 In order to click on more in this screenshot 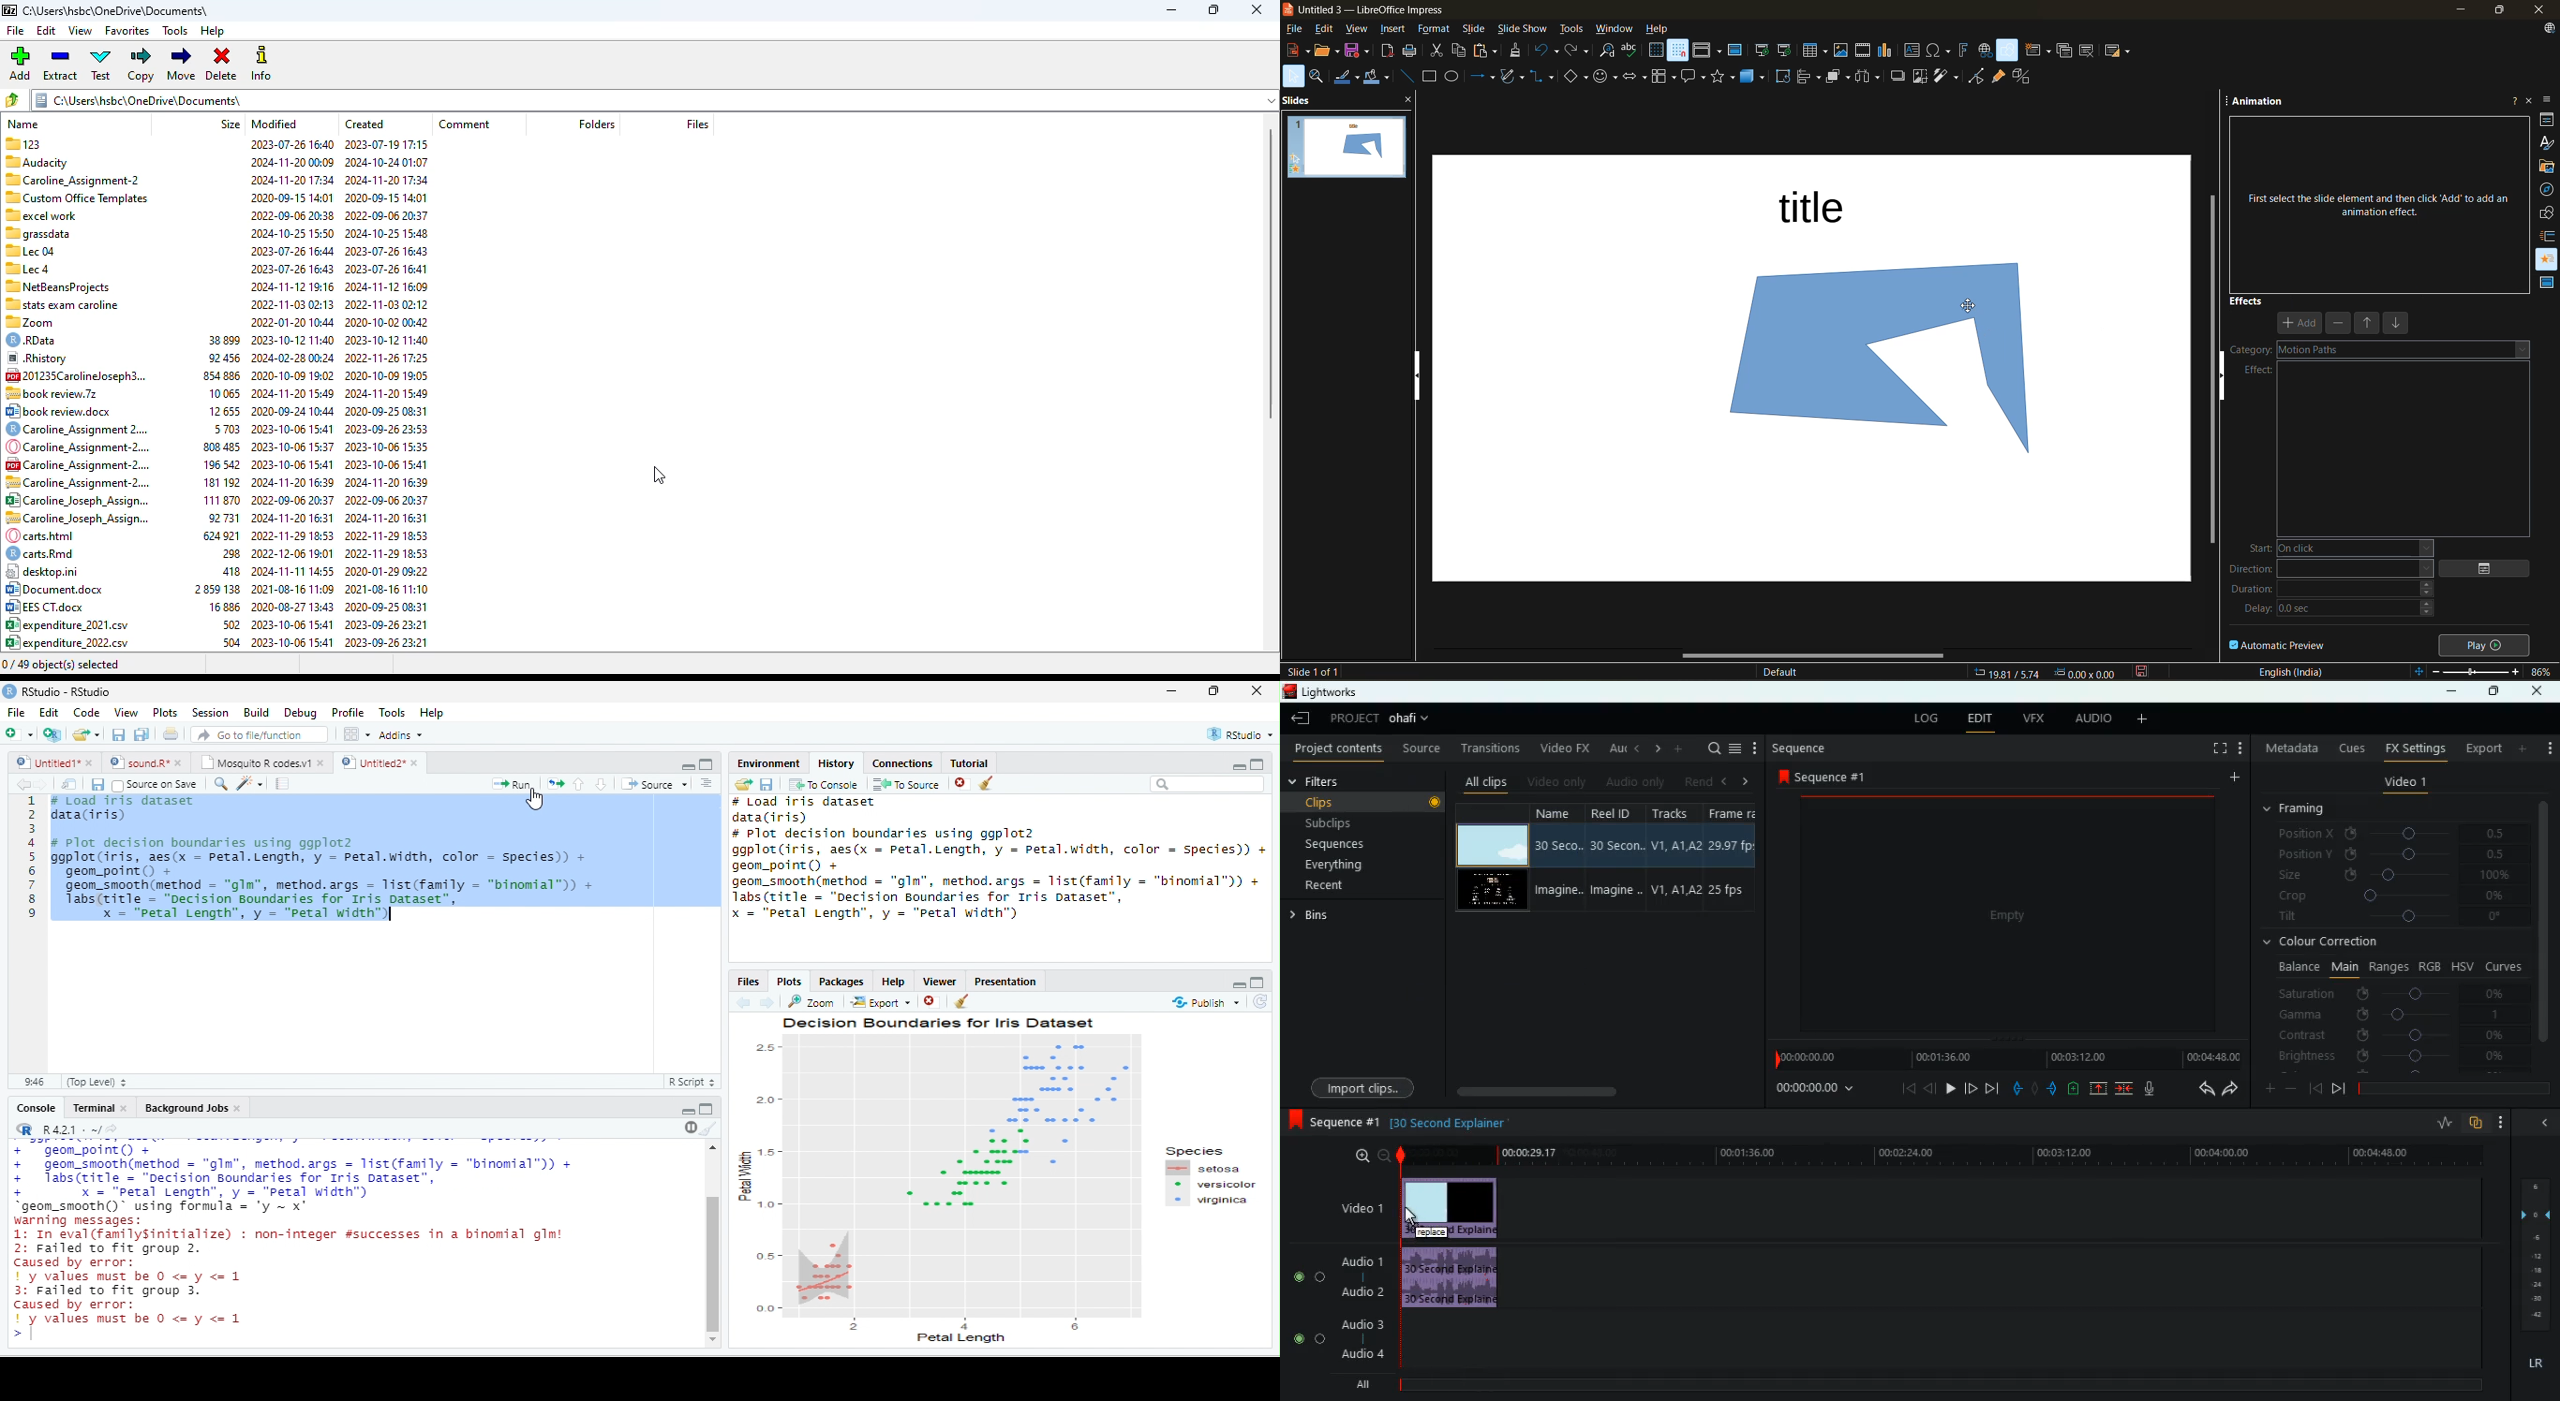, I will do `click(2268, 1088)`.